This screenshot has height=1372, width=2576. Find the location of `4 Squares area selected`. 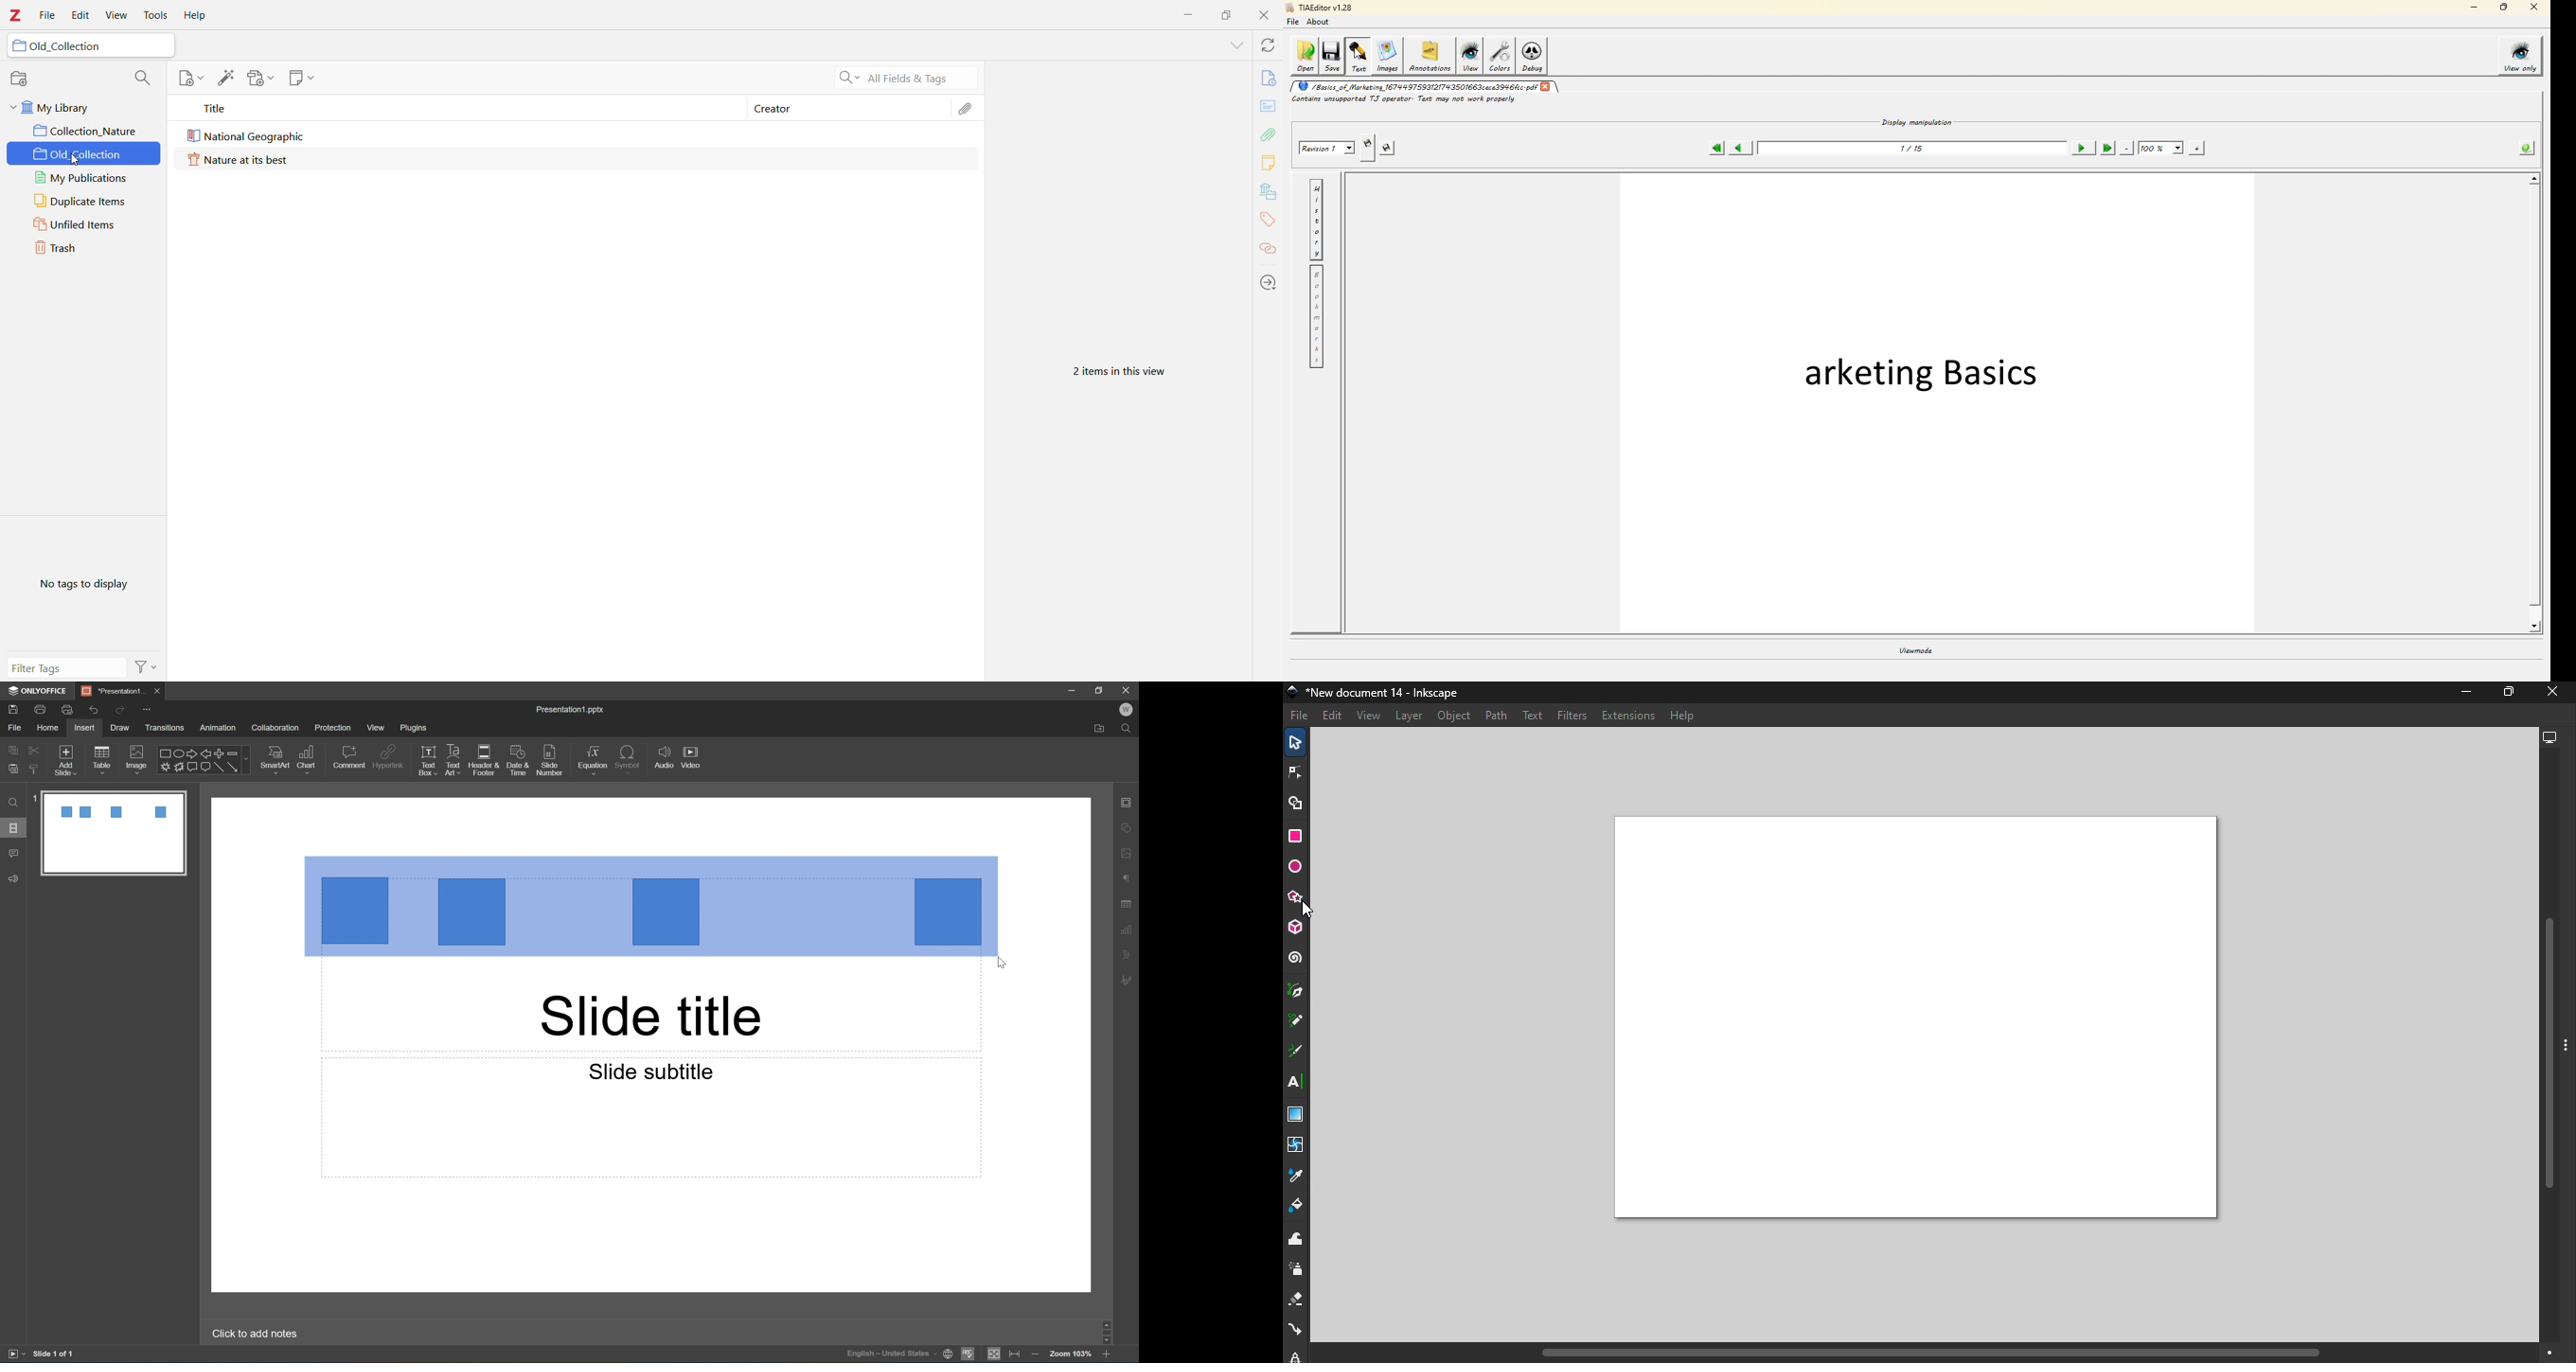

4 Squares area selected is located at coordinates (651, 905).